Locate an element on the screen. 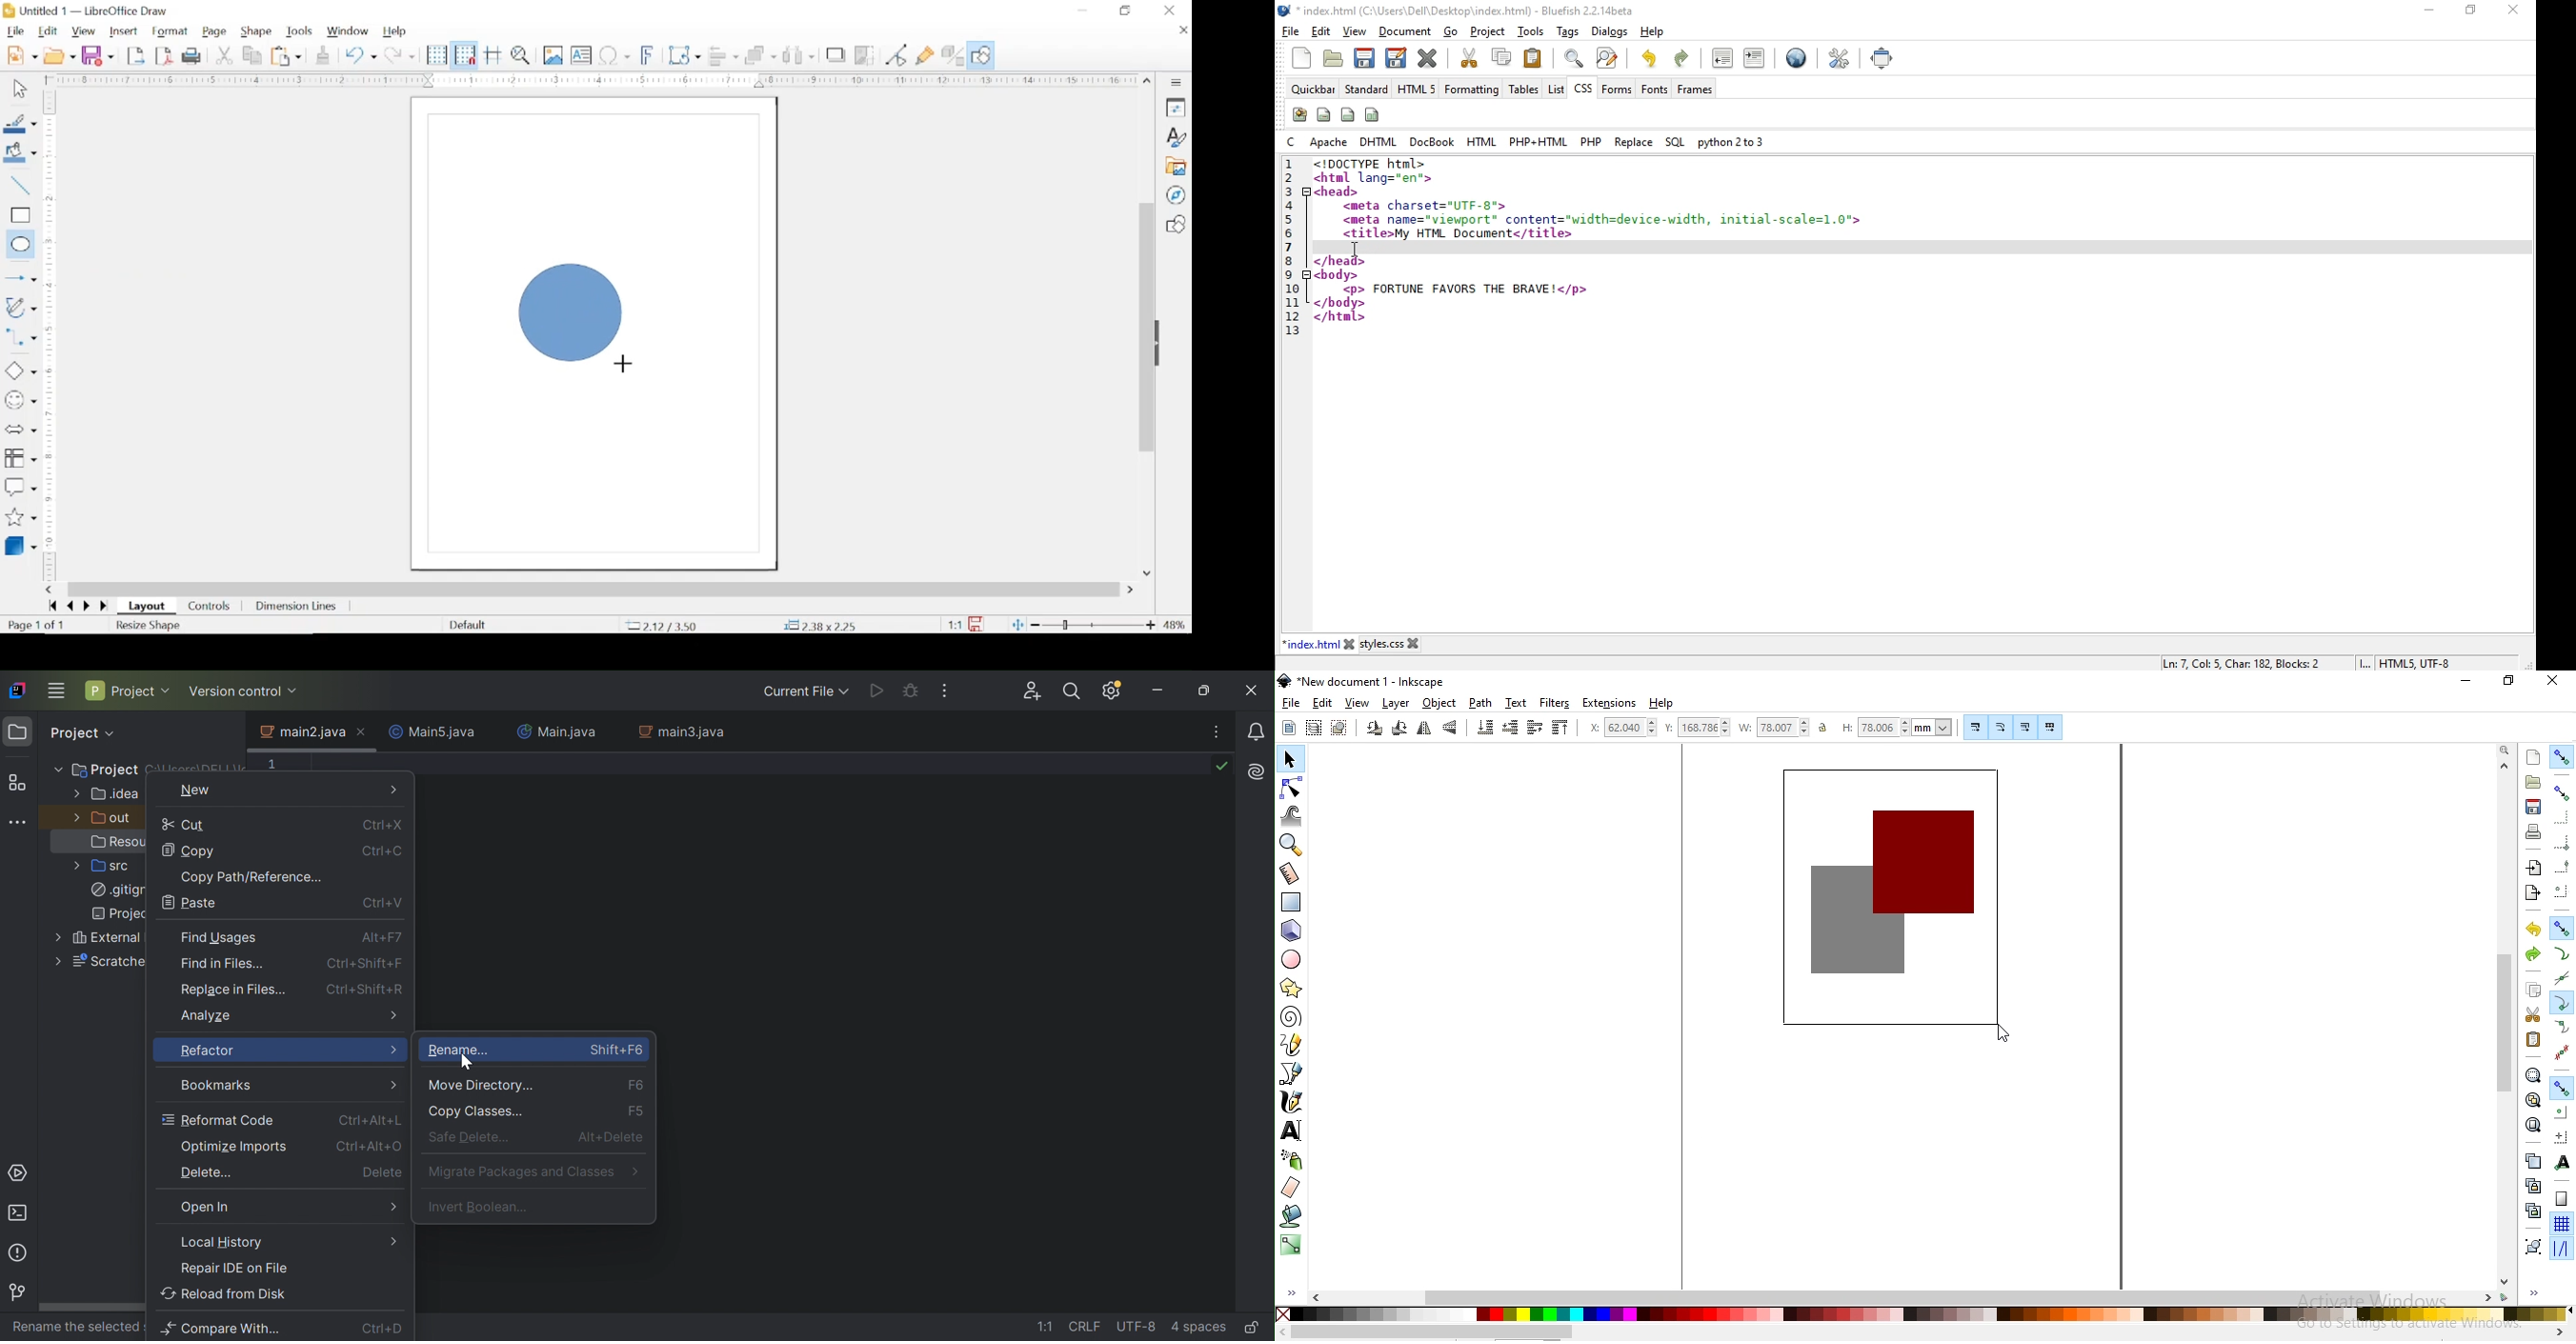 This screenshot has width=2576, height=1344. scroll right arrow is located at coordinates (1131, 590).